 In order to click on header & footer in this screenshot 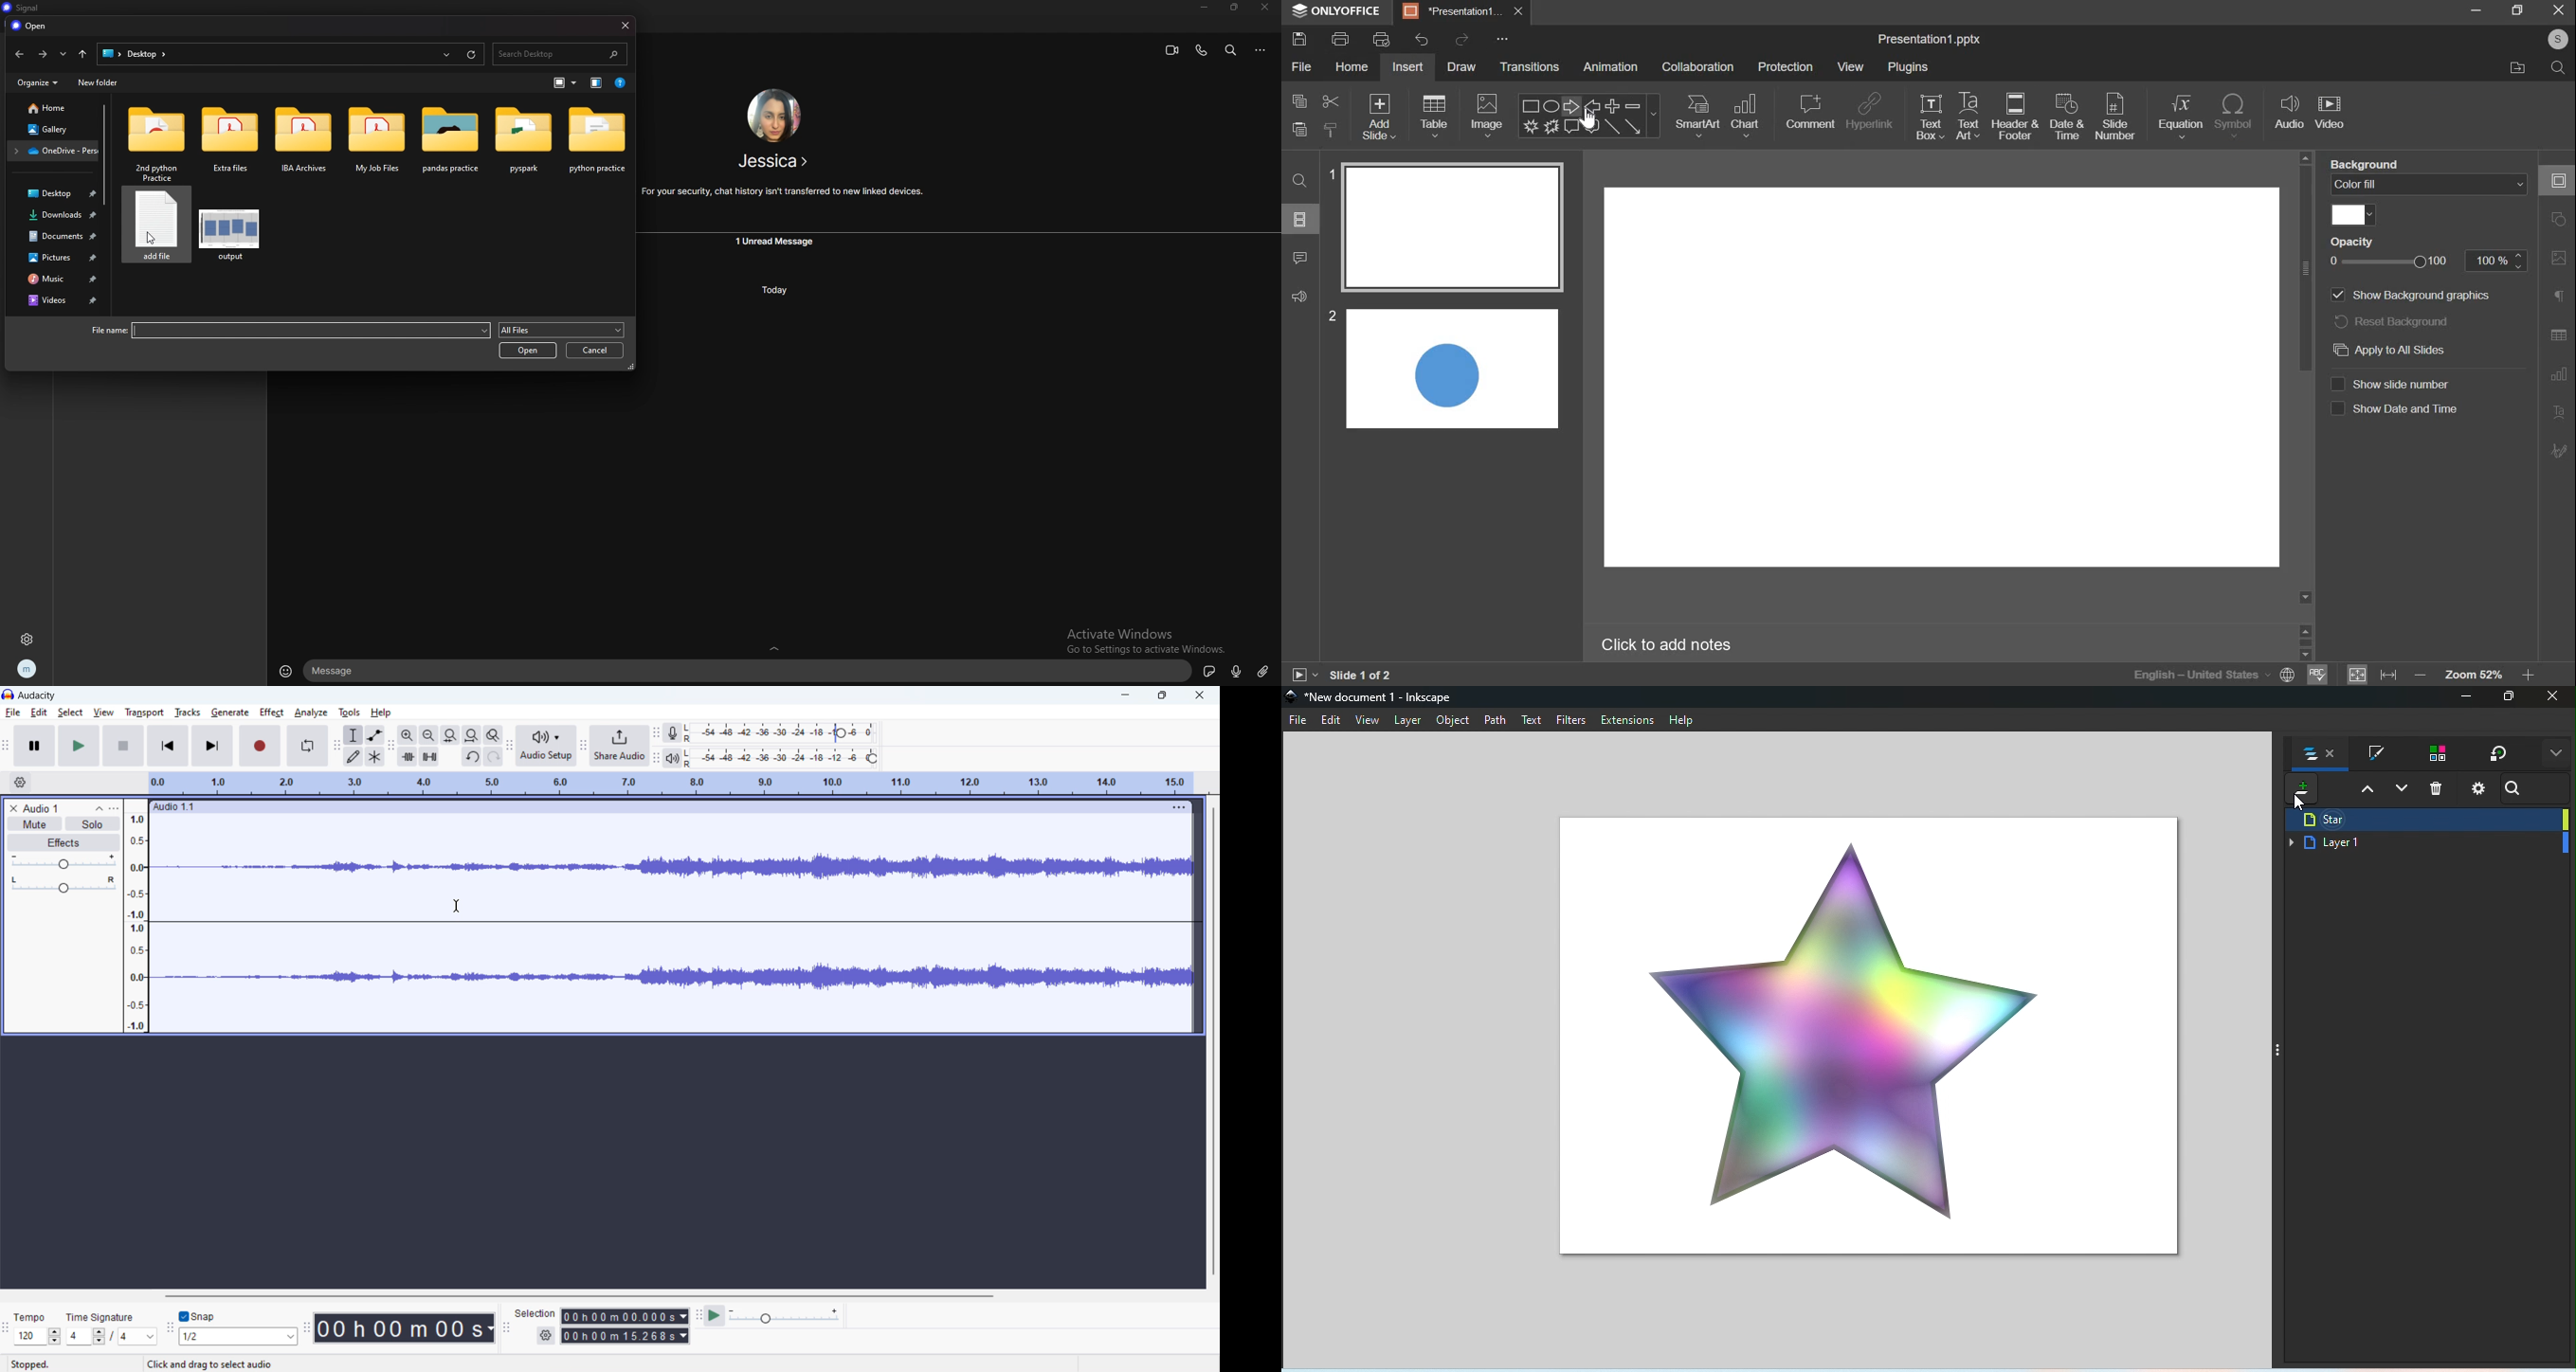, I will do `click(2015, 115)`.